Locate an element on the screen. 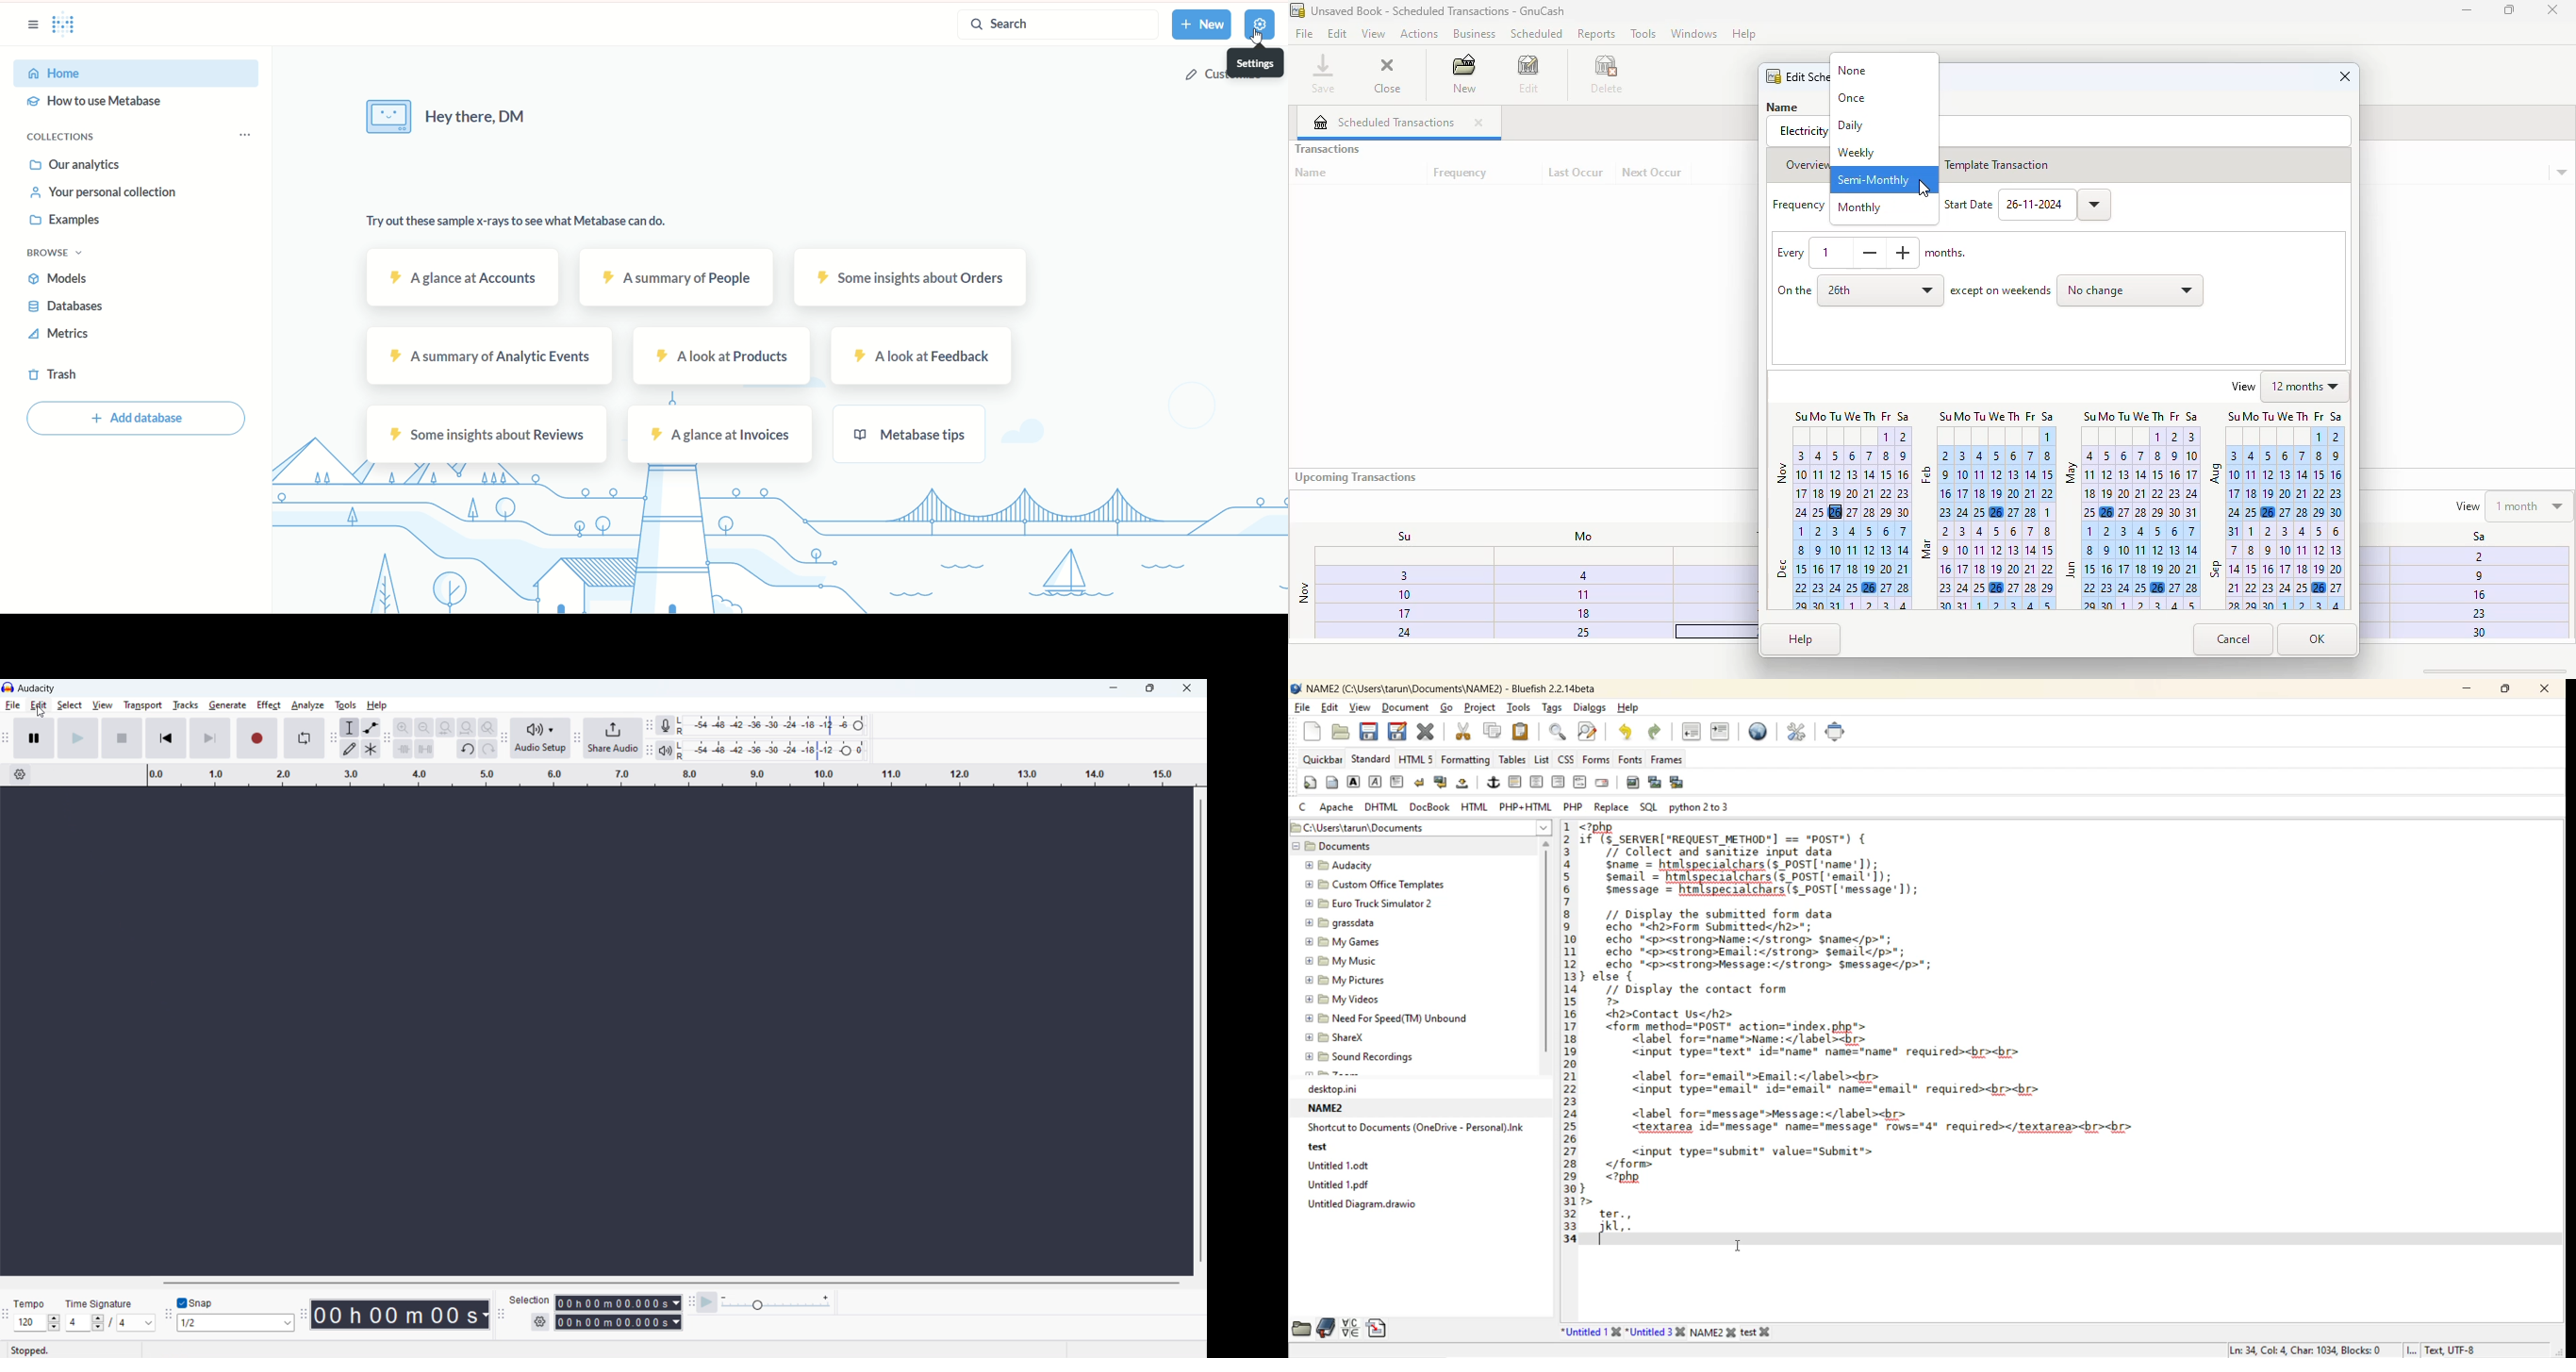 This screenshot has width=2576, height=1372. playback speed is located at coordinates (776, 1303).